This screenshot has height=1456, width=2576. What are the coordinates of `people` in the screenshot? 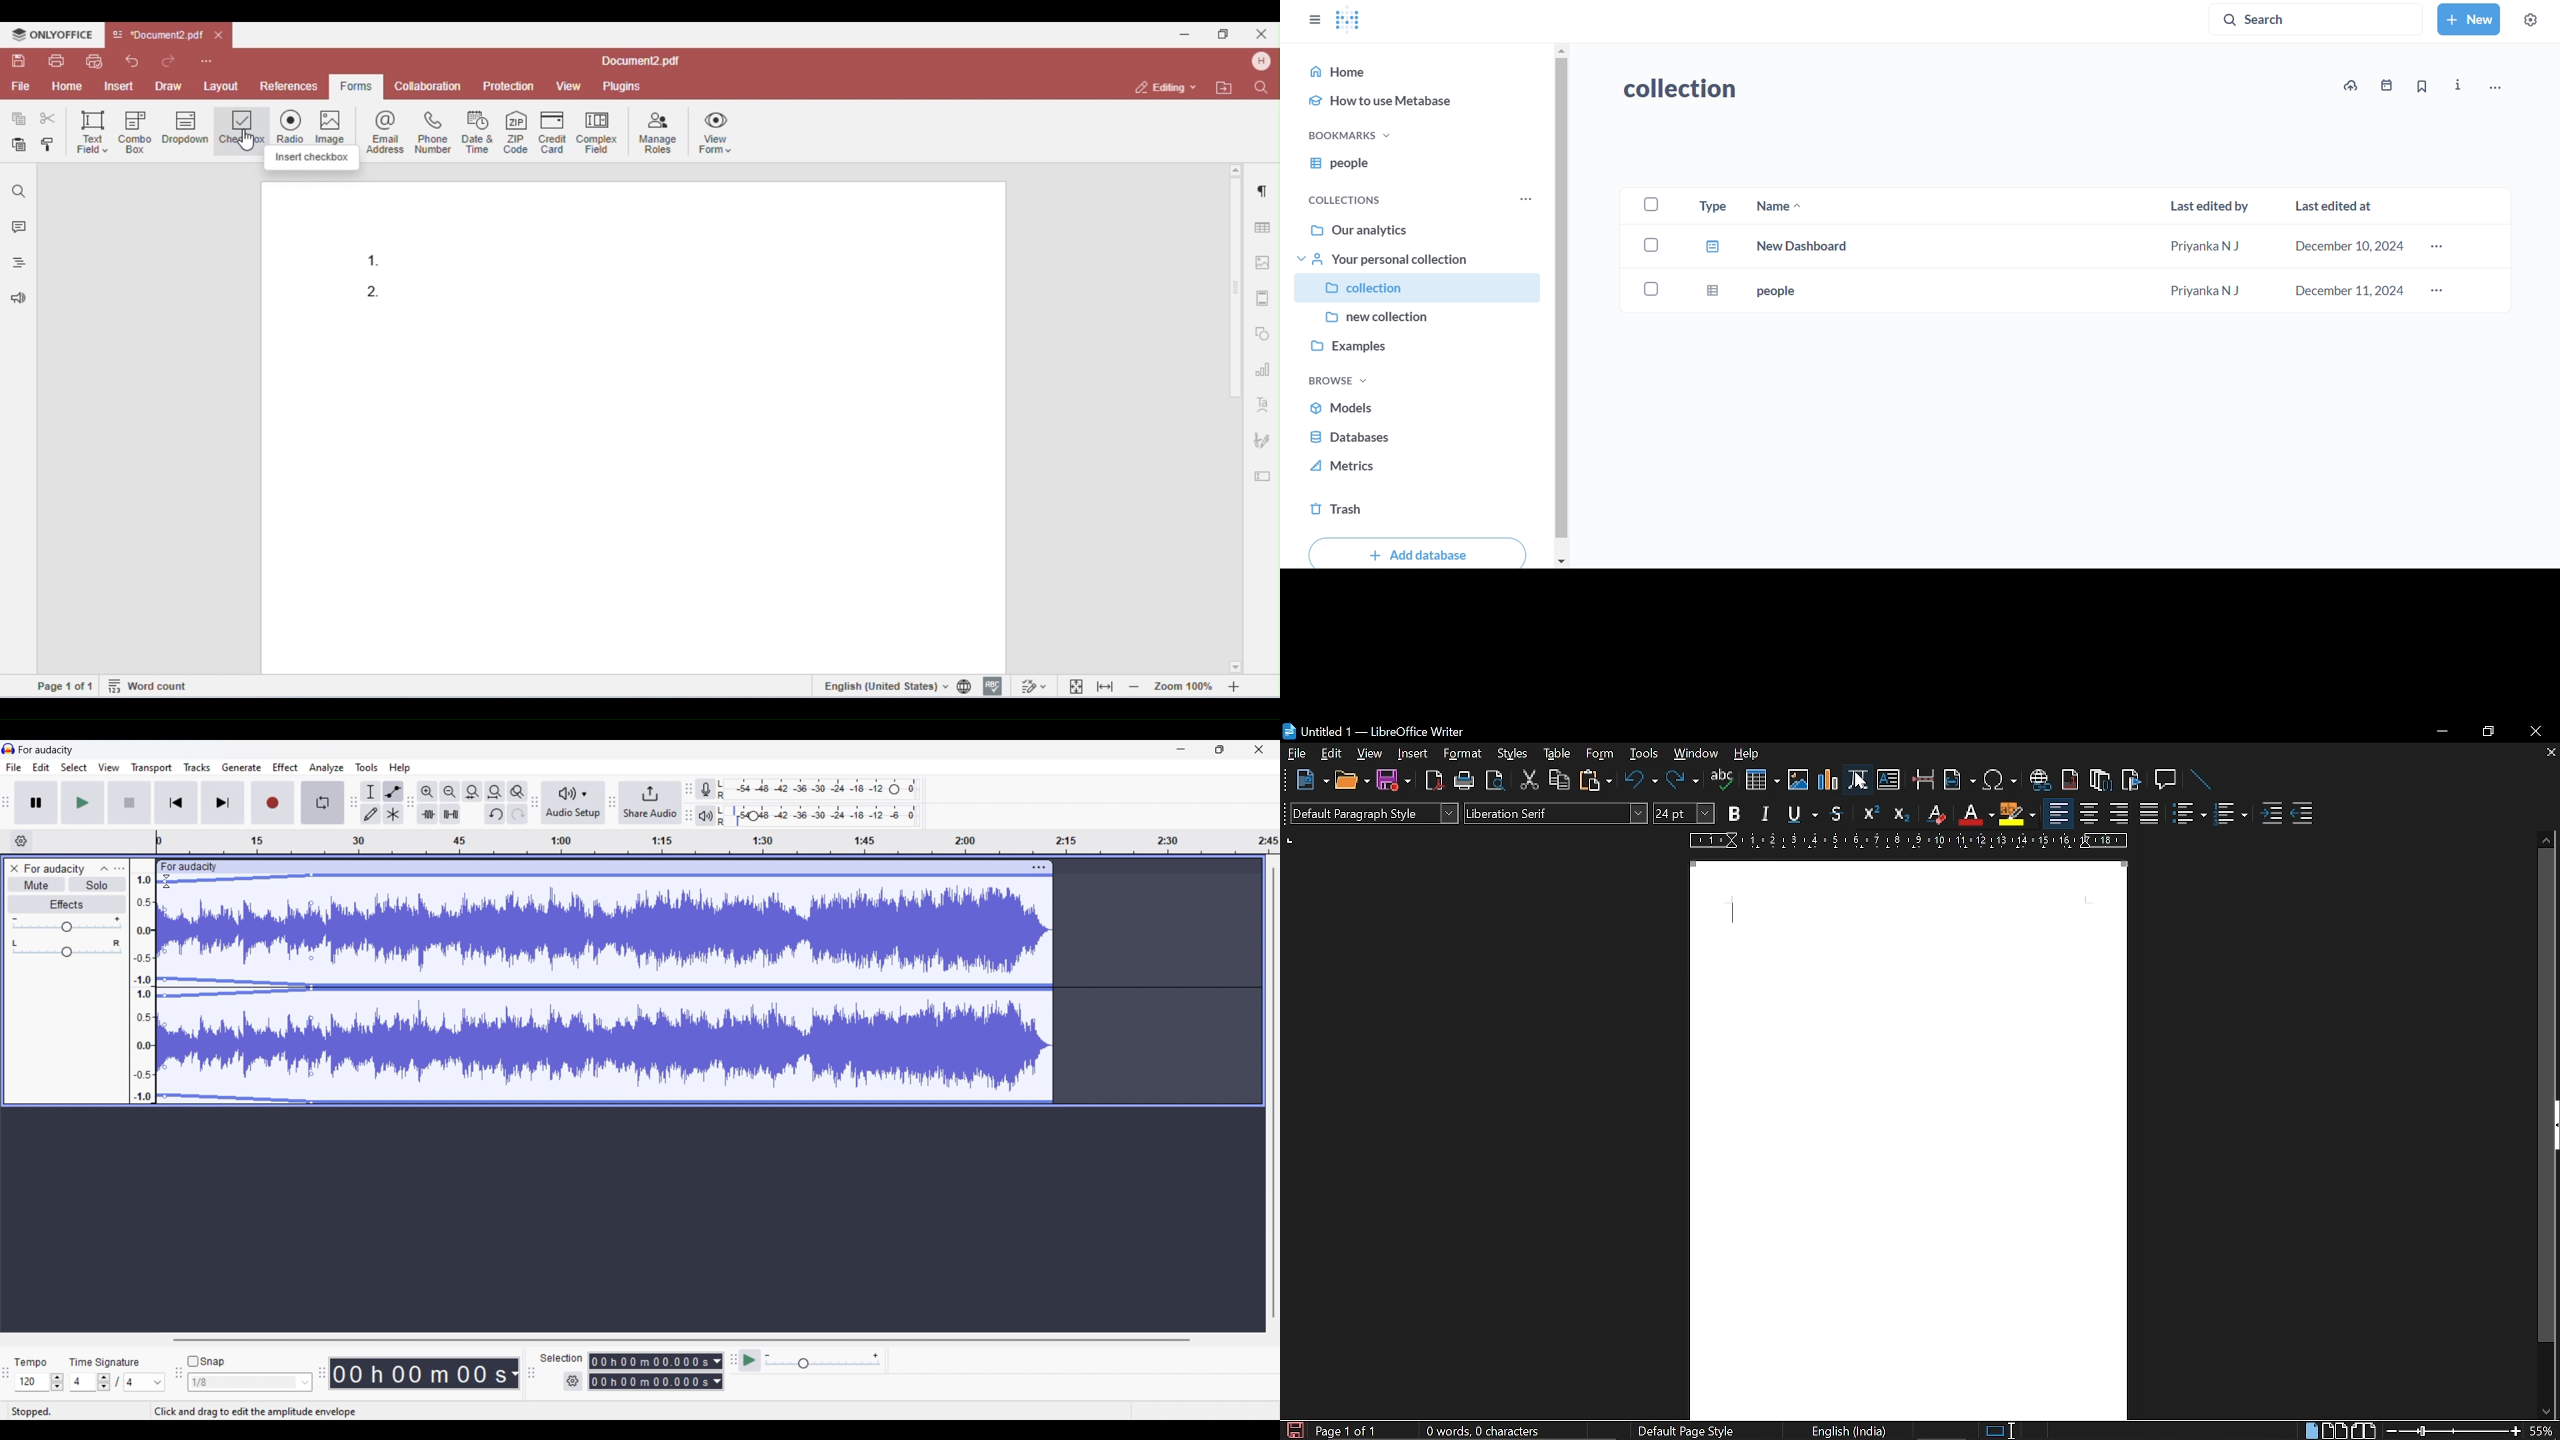 It's located at (1783, 291).